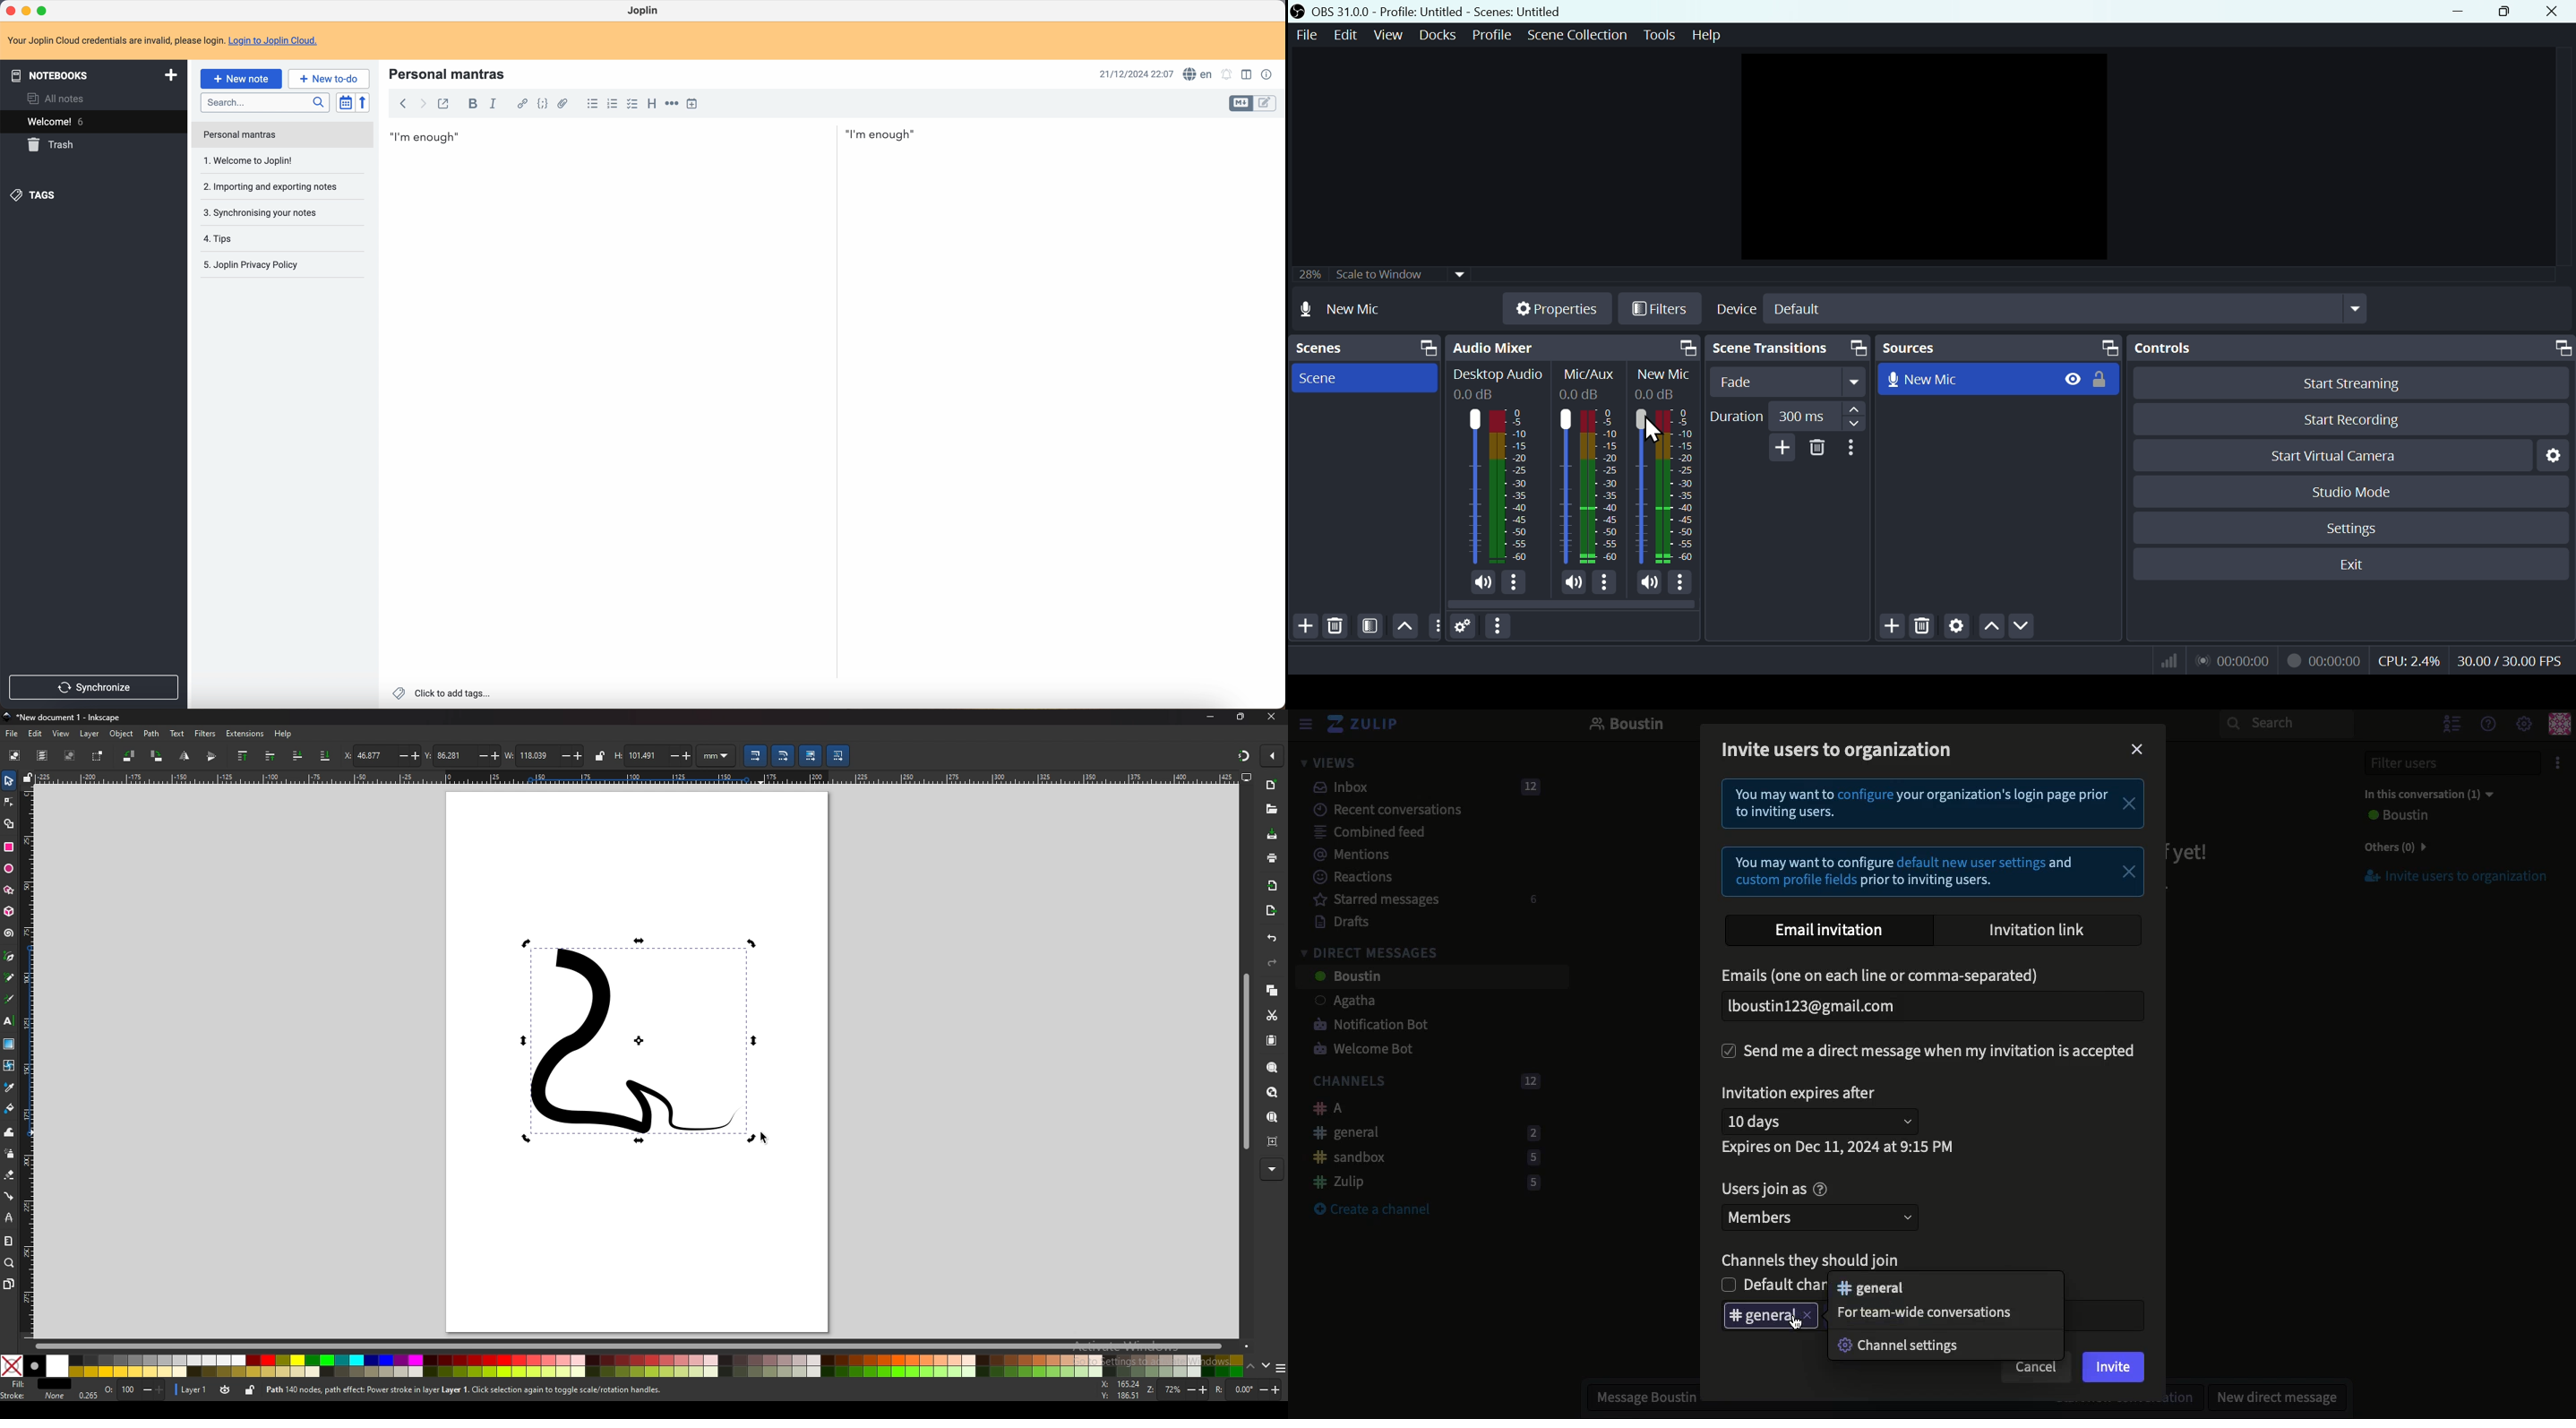 Image resolution: width=2576 pixels, height=1428 pixels. Describe the element at coordinates (1364, 1026) in the screenshot. I see `Notification bot` at that location.